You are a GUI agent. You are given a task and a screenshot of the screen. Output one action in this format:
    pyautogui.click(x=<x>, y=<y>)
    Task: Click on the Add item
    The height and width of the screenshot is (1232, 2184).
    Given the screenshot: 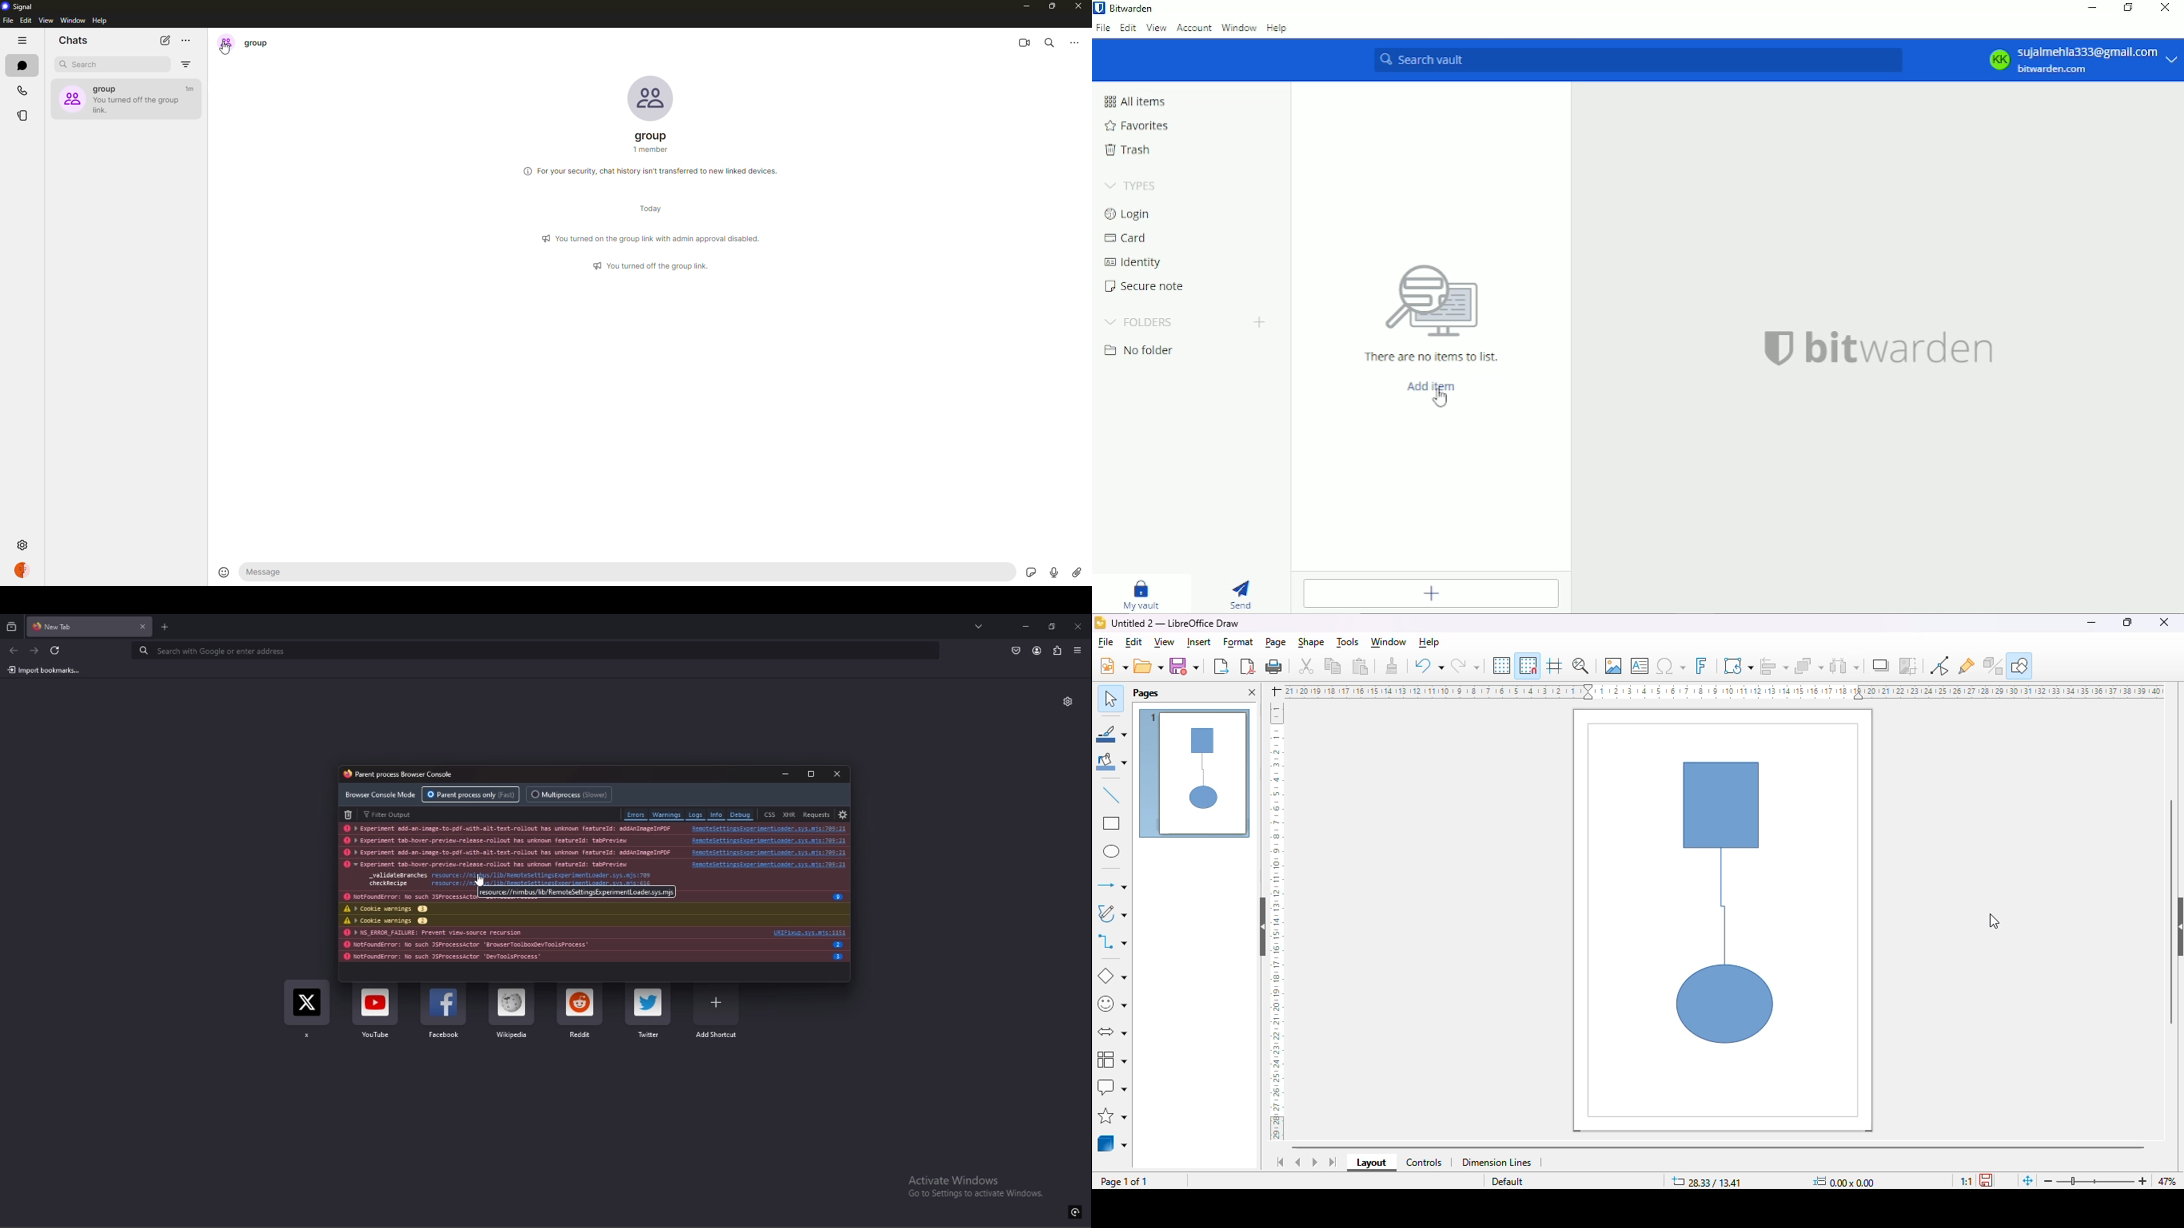 What is the action you would take?
    pyautogui.click(x=1431, y=593)
    